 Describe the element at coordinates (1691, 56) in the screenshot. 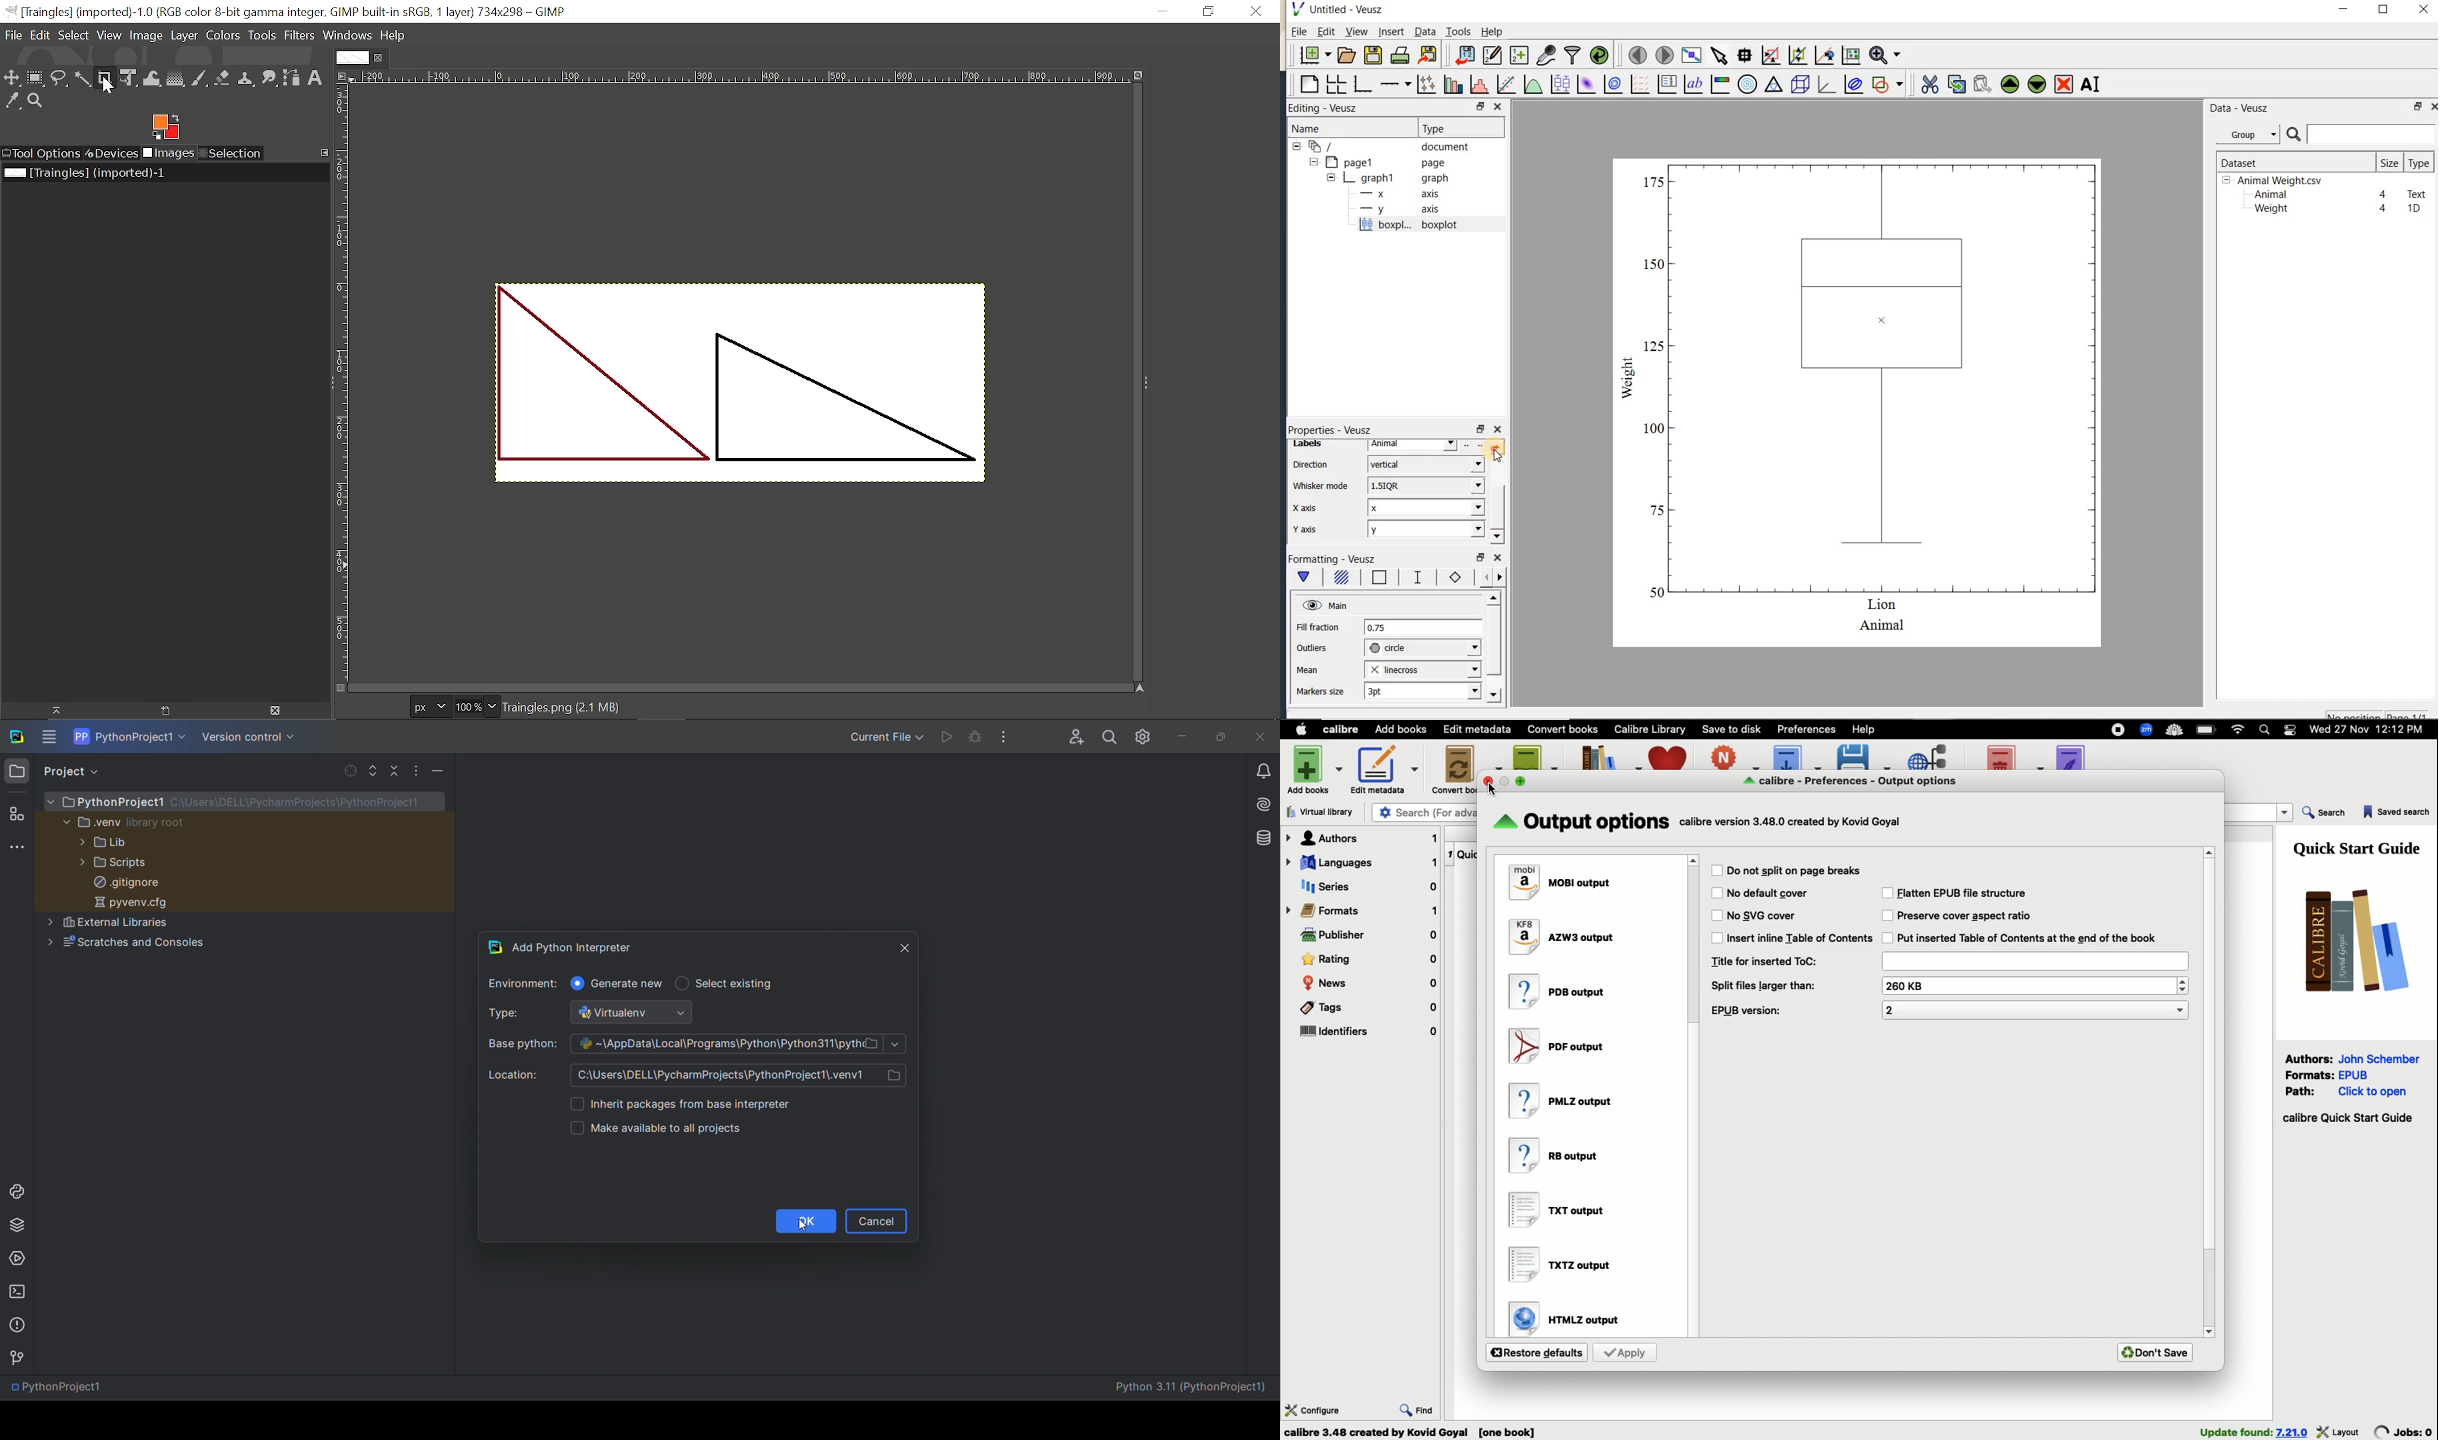

I see `view plot full screen` at that location.